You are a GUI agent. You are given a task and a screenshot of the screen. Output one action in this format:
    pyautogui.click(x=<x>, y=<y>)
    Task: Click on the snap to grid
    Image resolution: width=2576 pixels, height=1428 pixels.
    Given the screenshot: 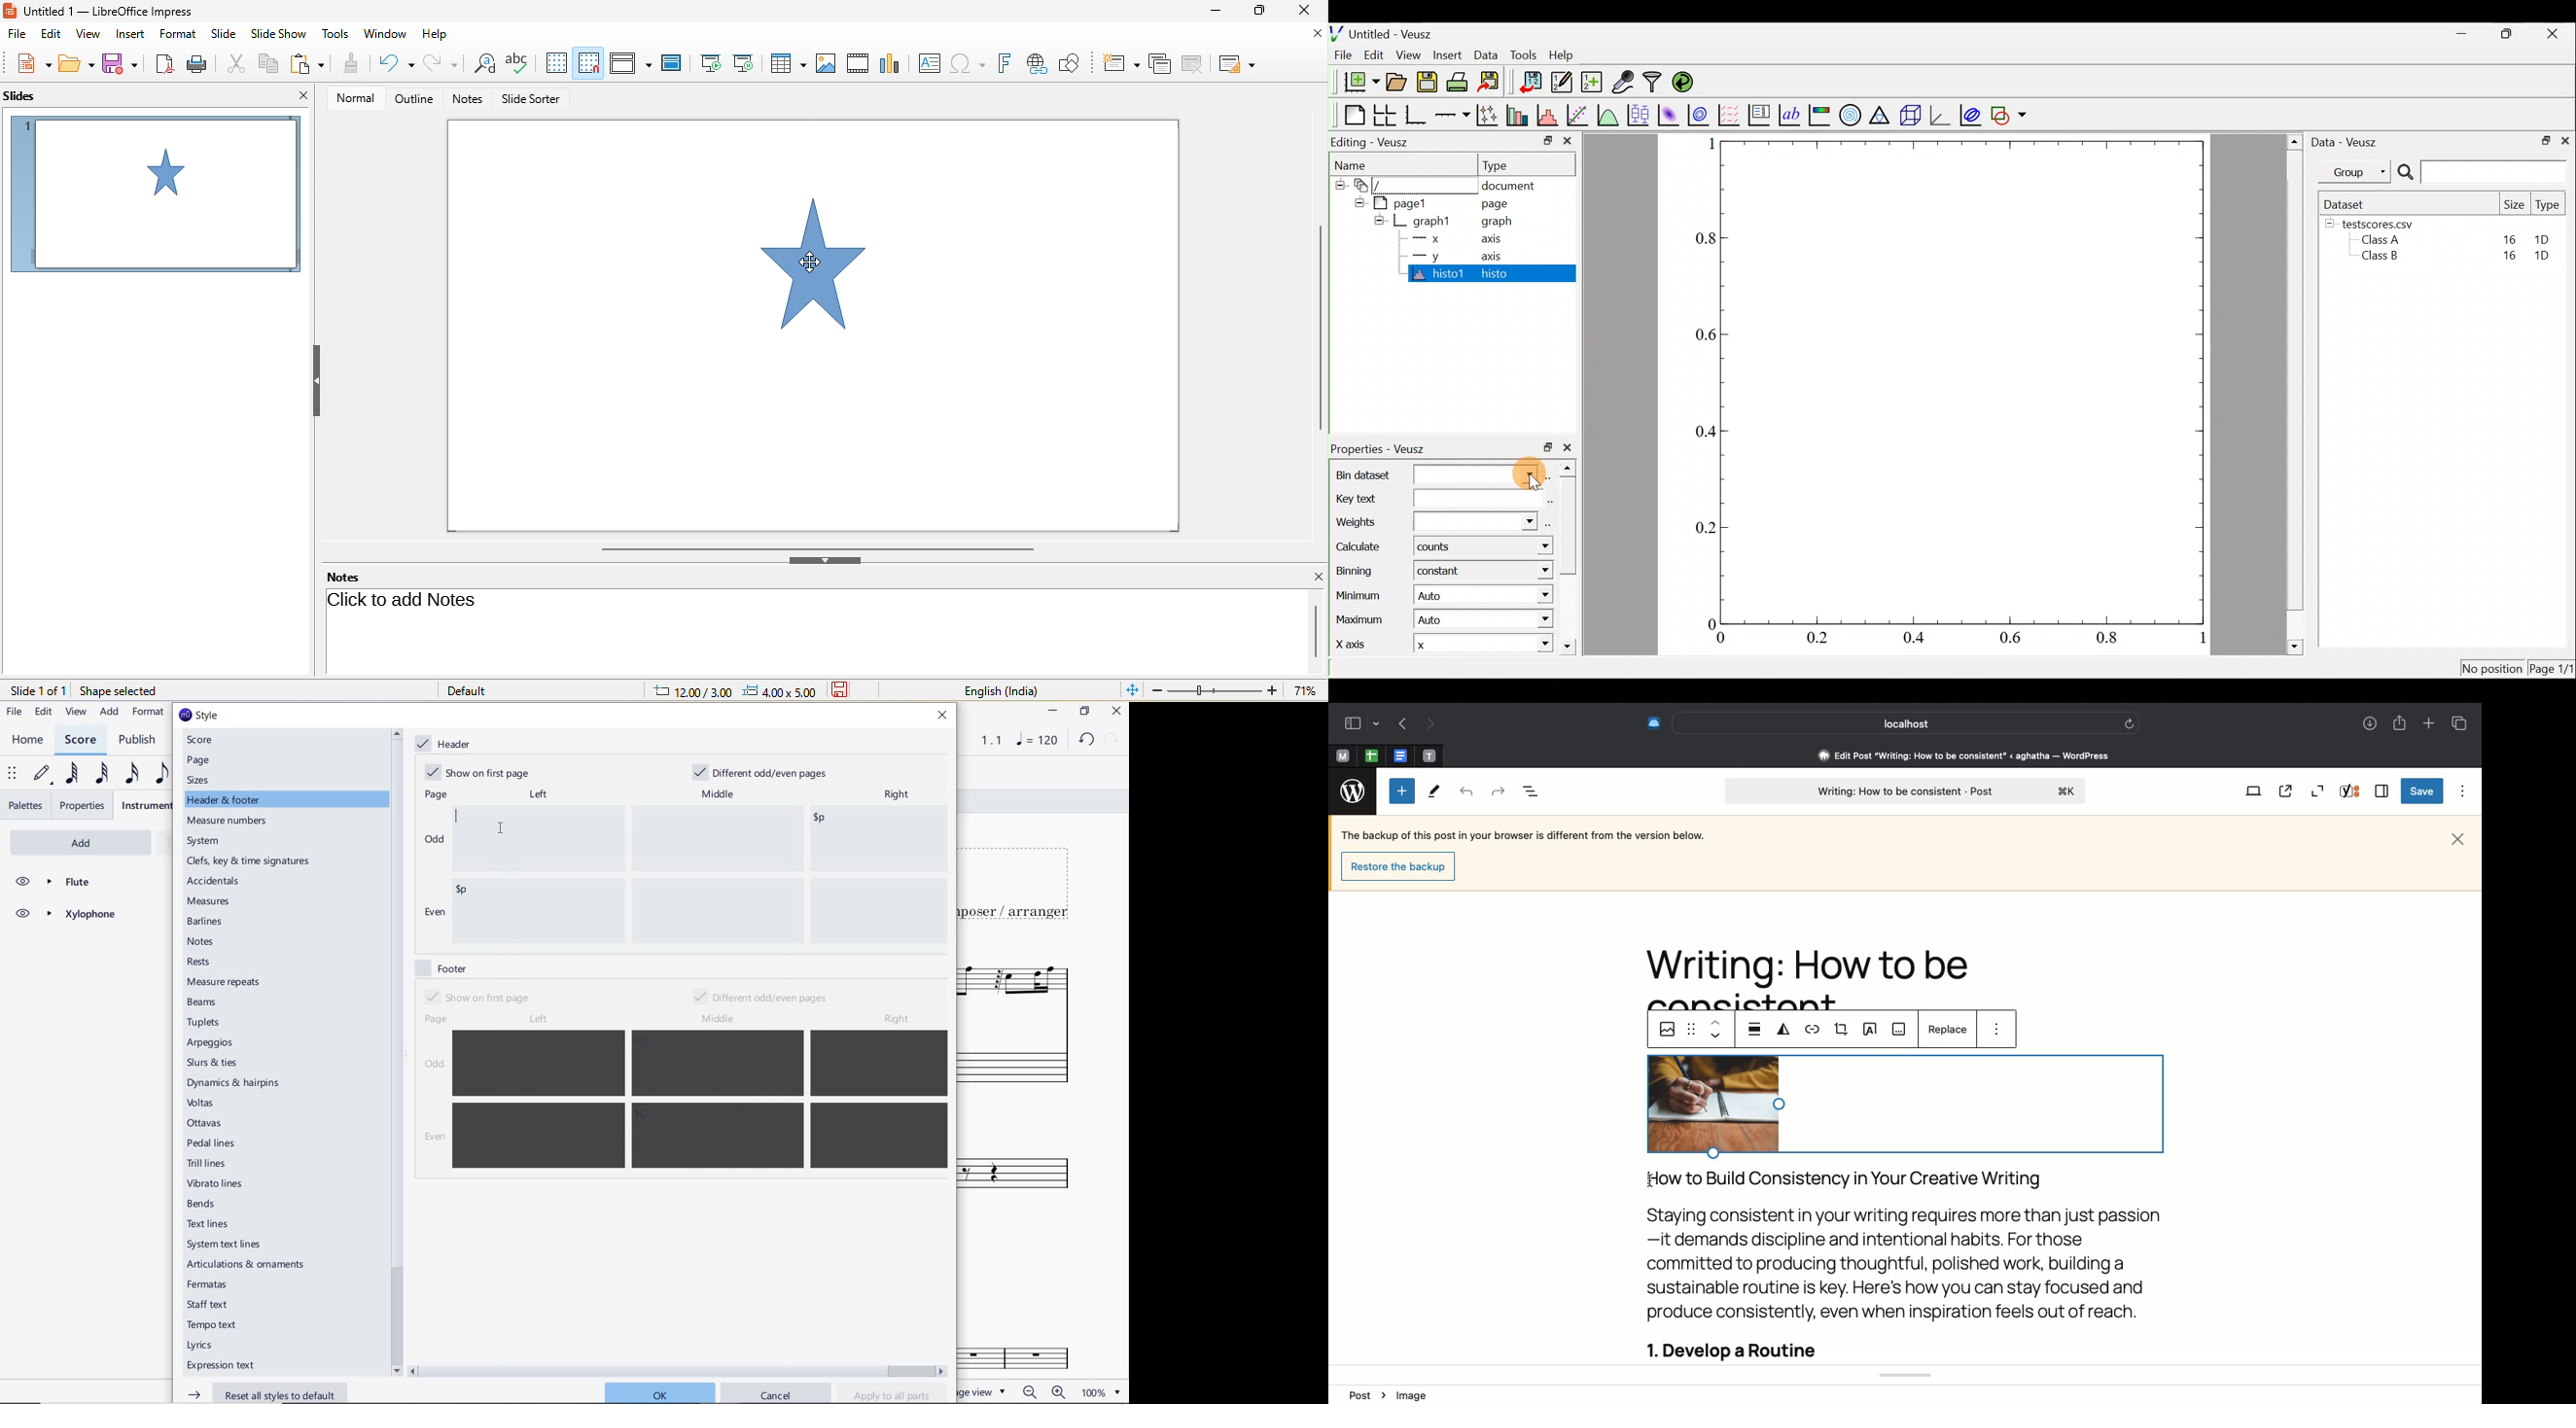 What is the action you would take?
    pyautogui.click(x=588, y=60)
    